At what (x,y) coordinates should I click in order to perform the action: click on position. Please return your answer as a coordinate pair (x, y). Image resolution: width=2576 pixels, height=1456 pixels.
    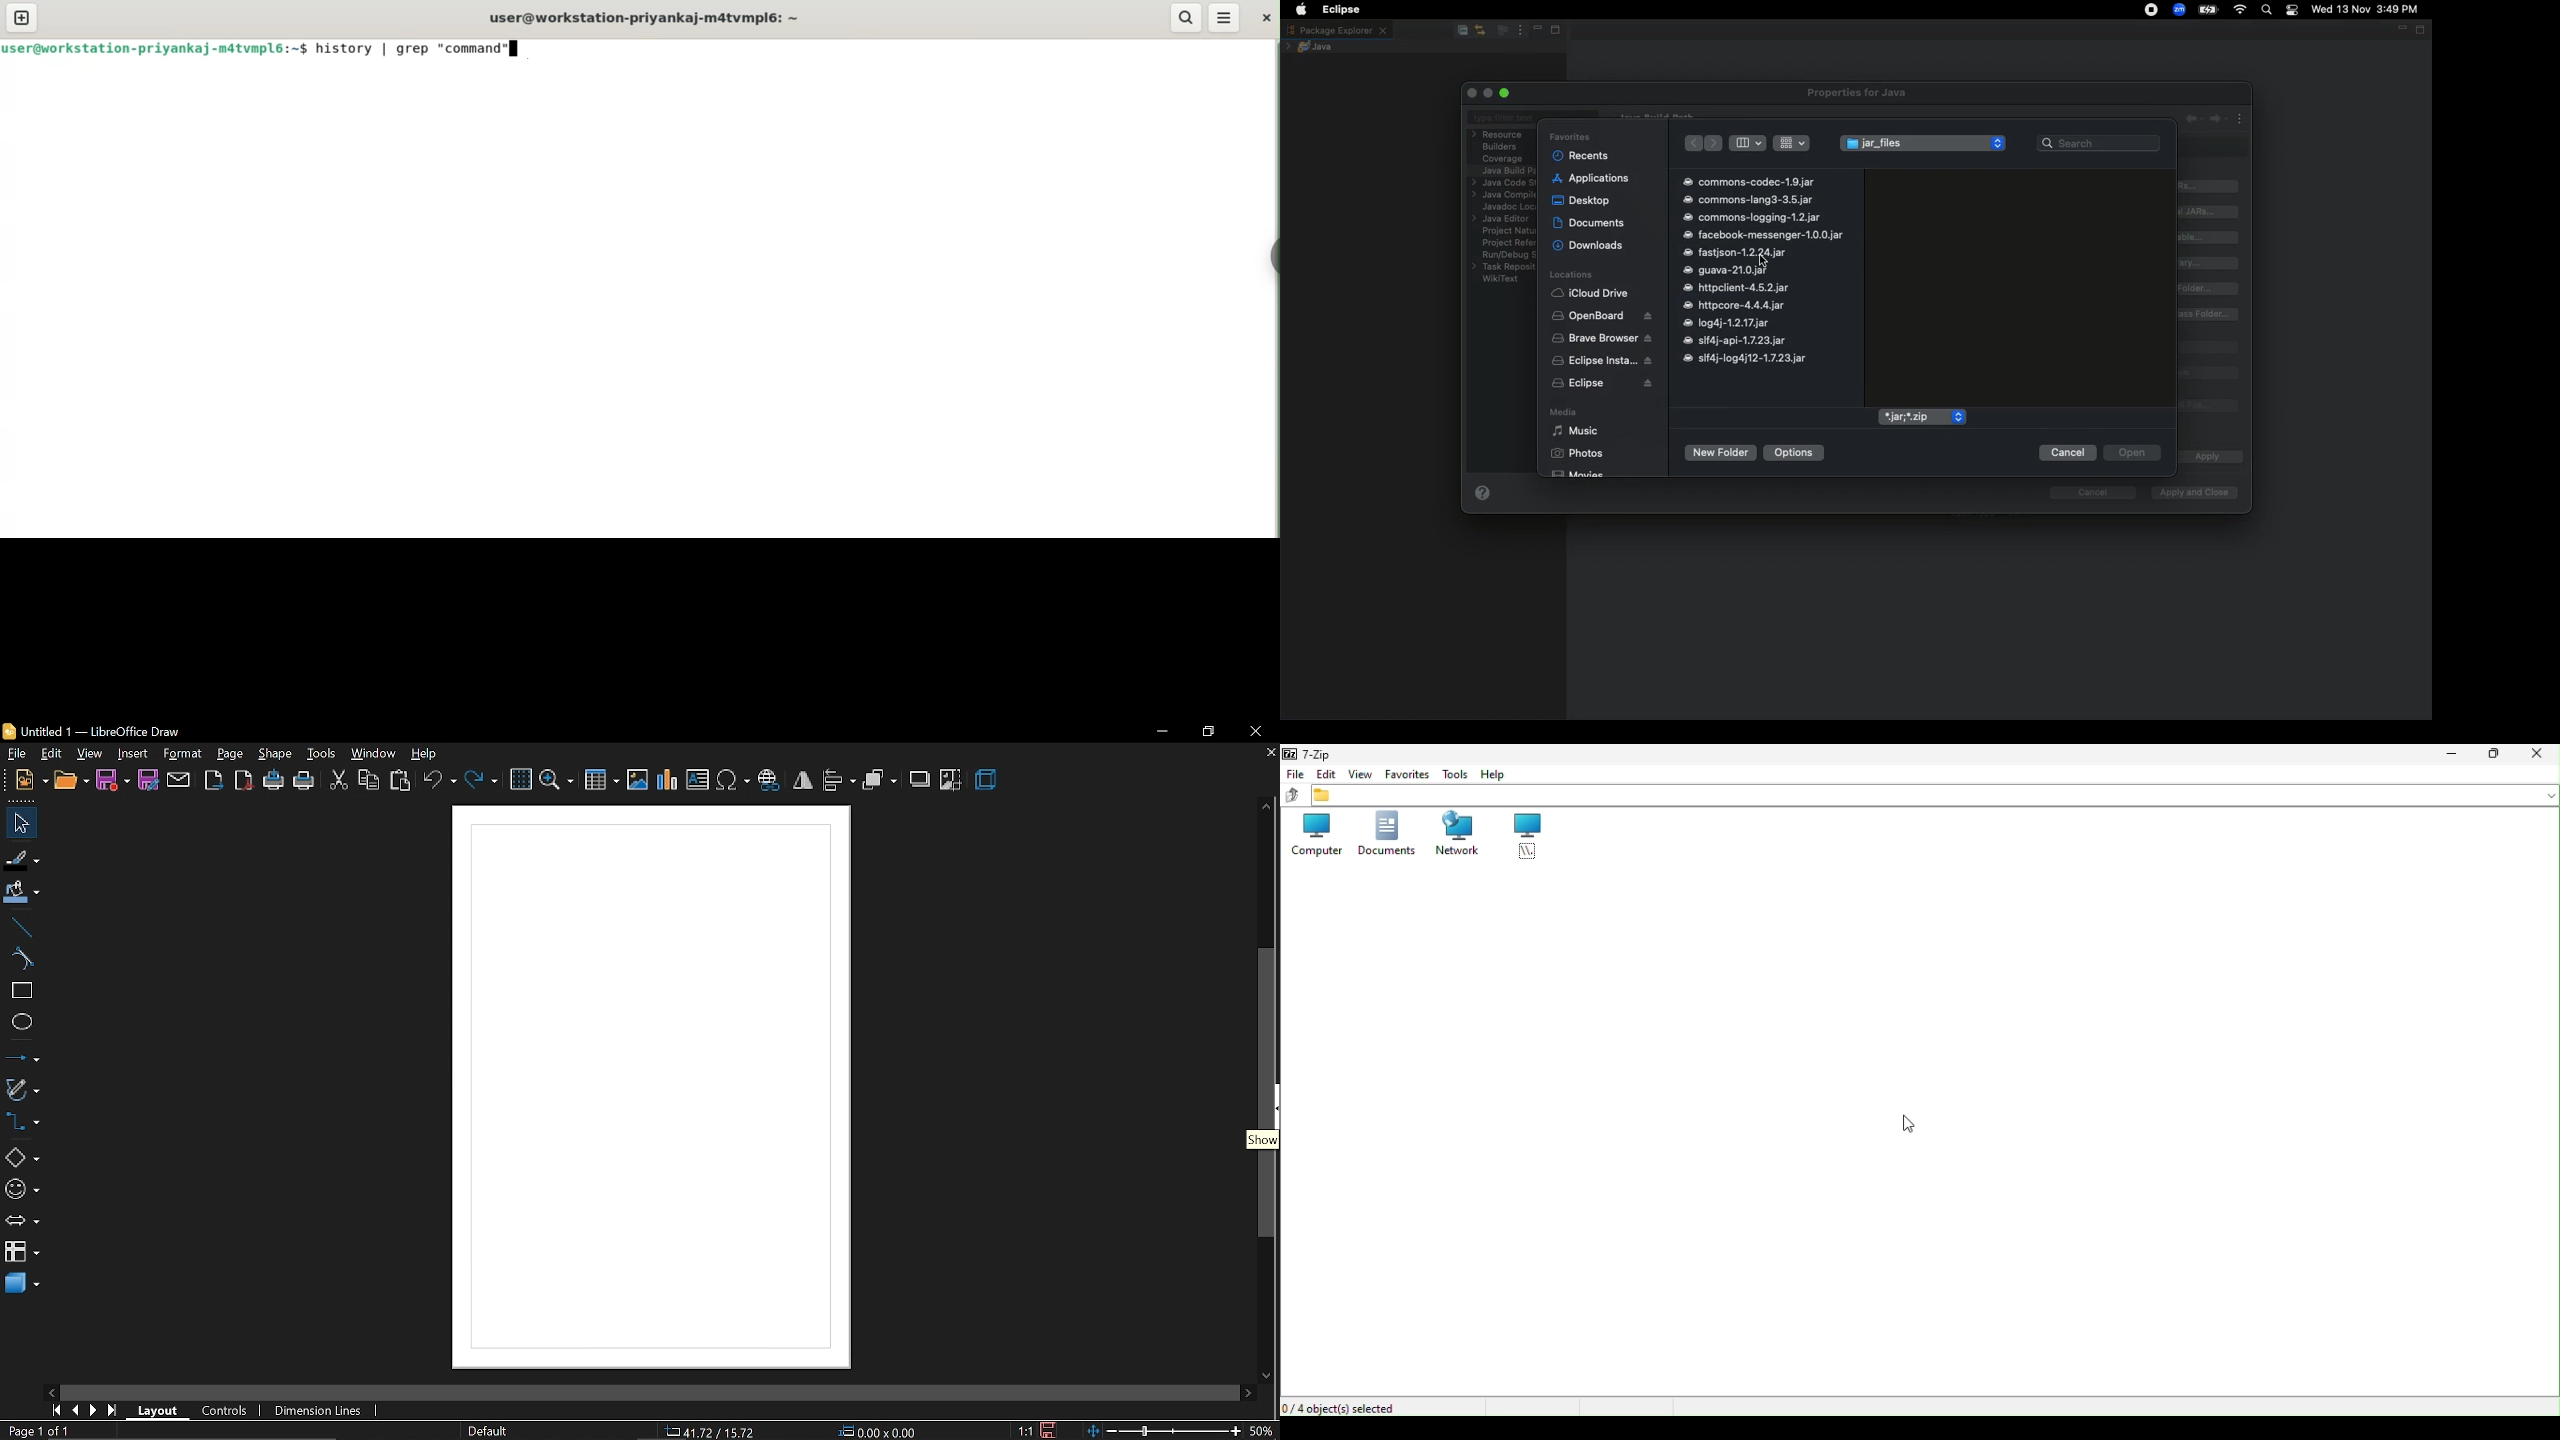
    Looking at the image, I should click on (878, 1432).